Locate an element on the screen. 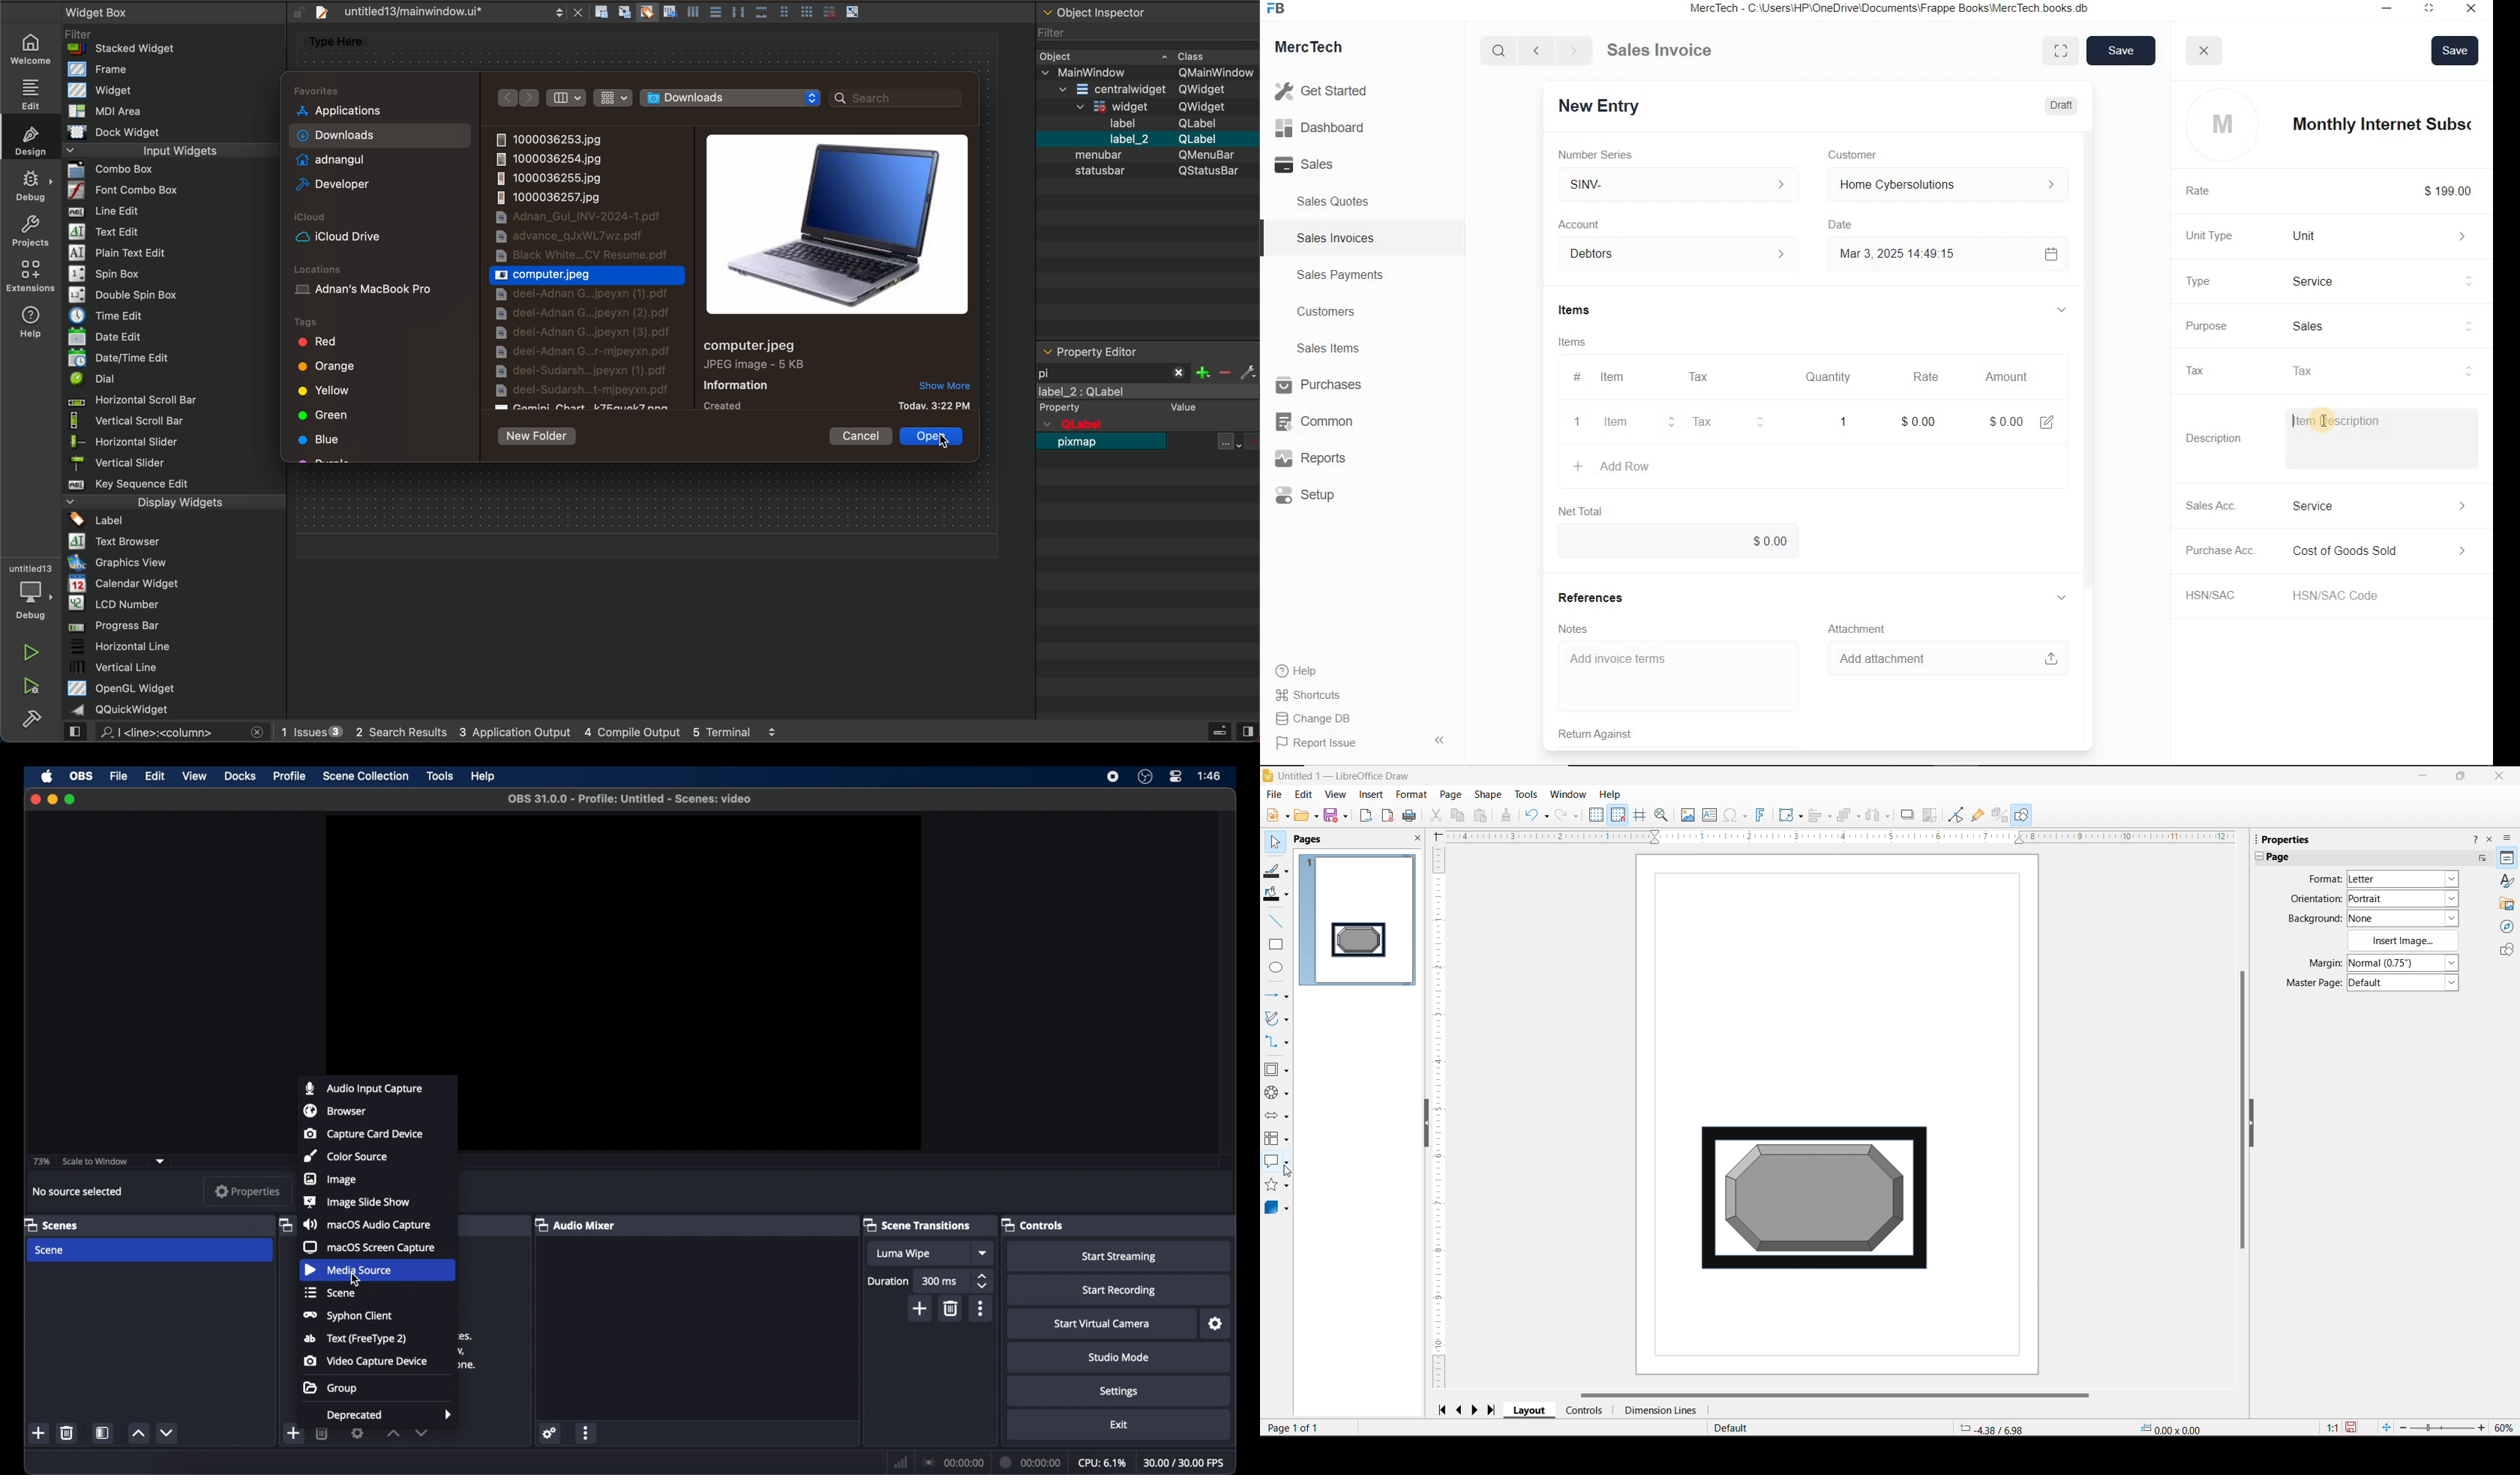  start streaming is located at coordinates (1119, 1257).